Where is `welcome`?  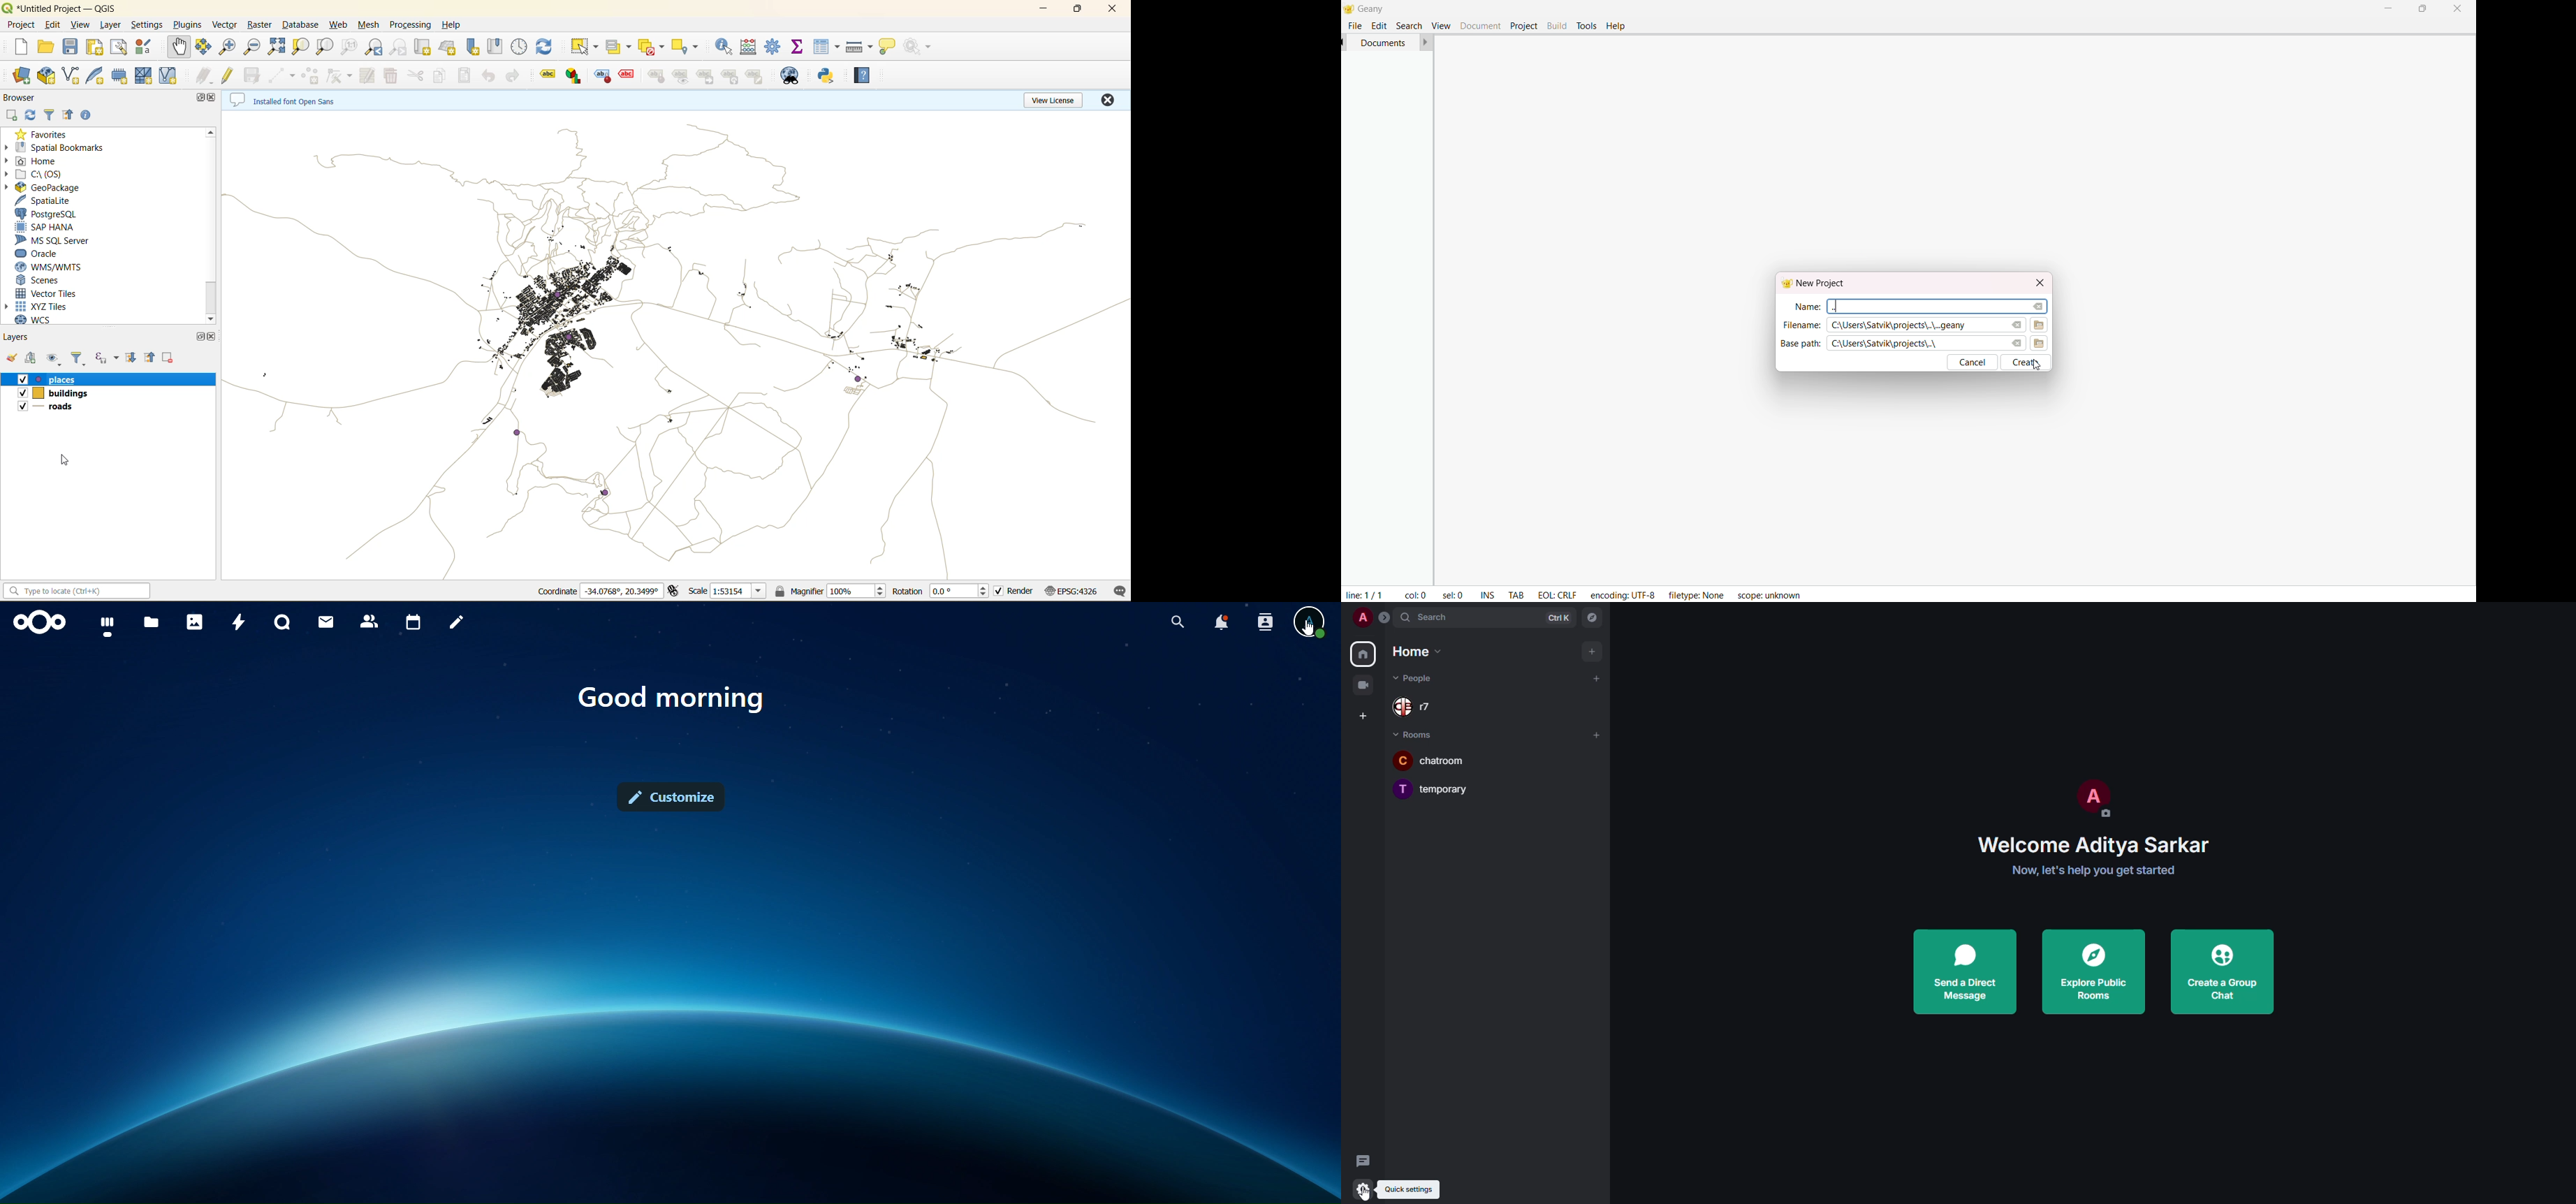 welcome is located at coordinates (2096, 844).